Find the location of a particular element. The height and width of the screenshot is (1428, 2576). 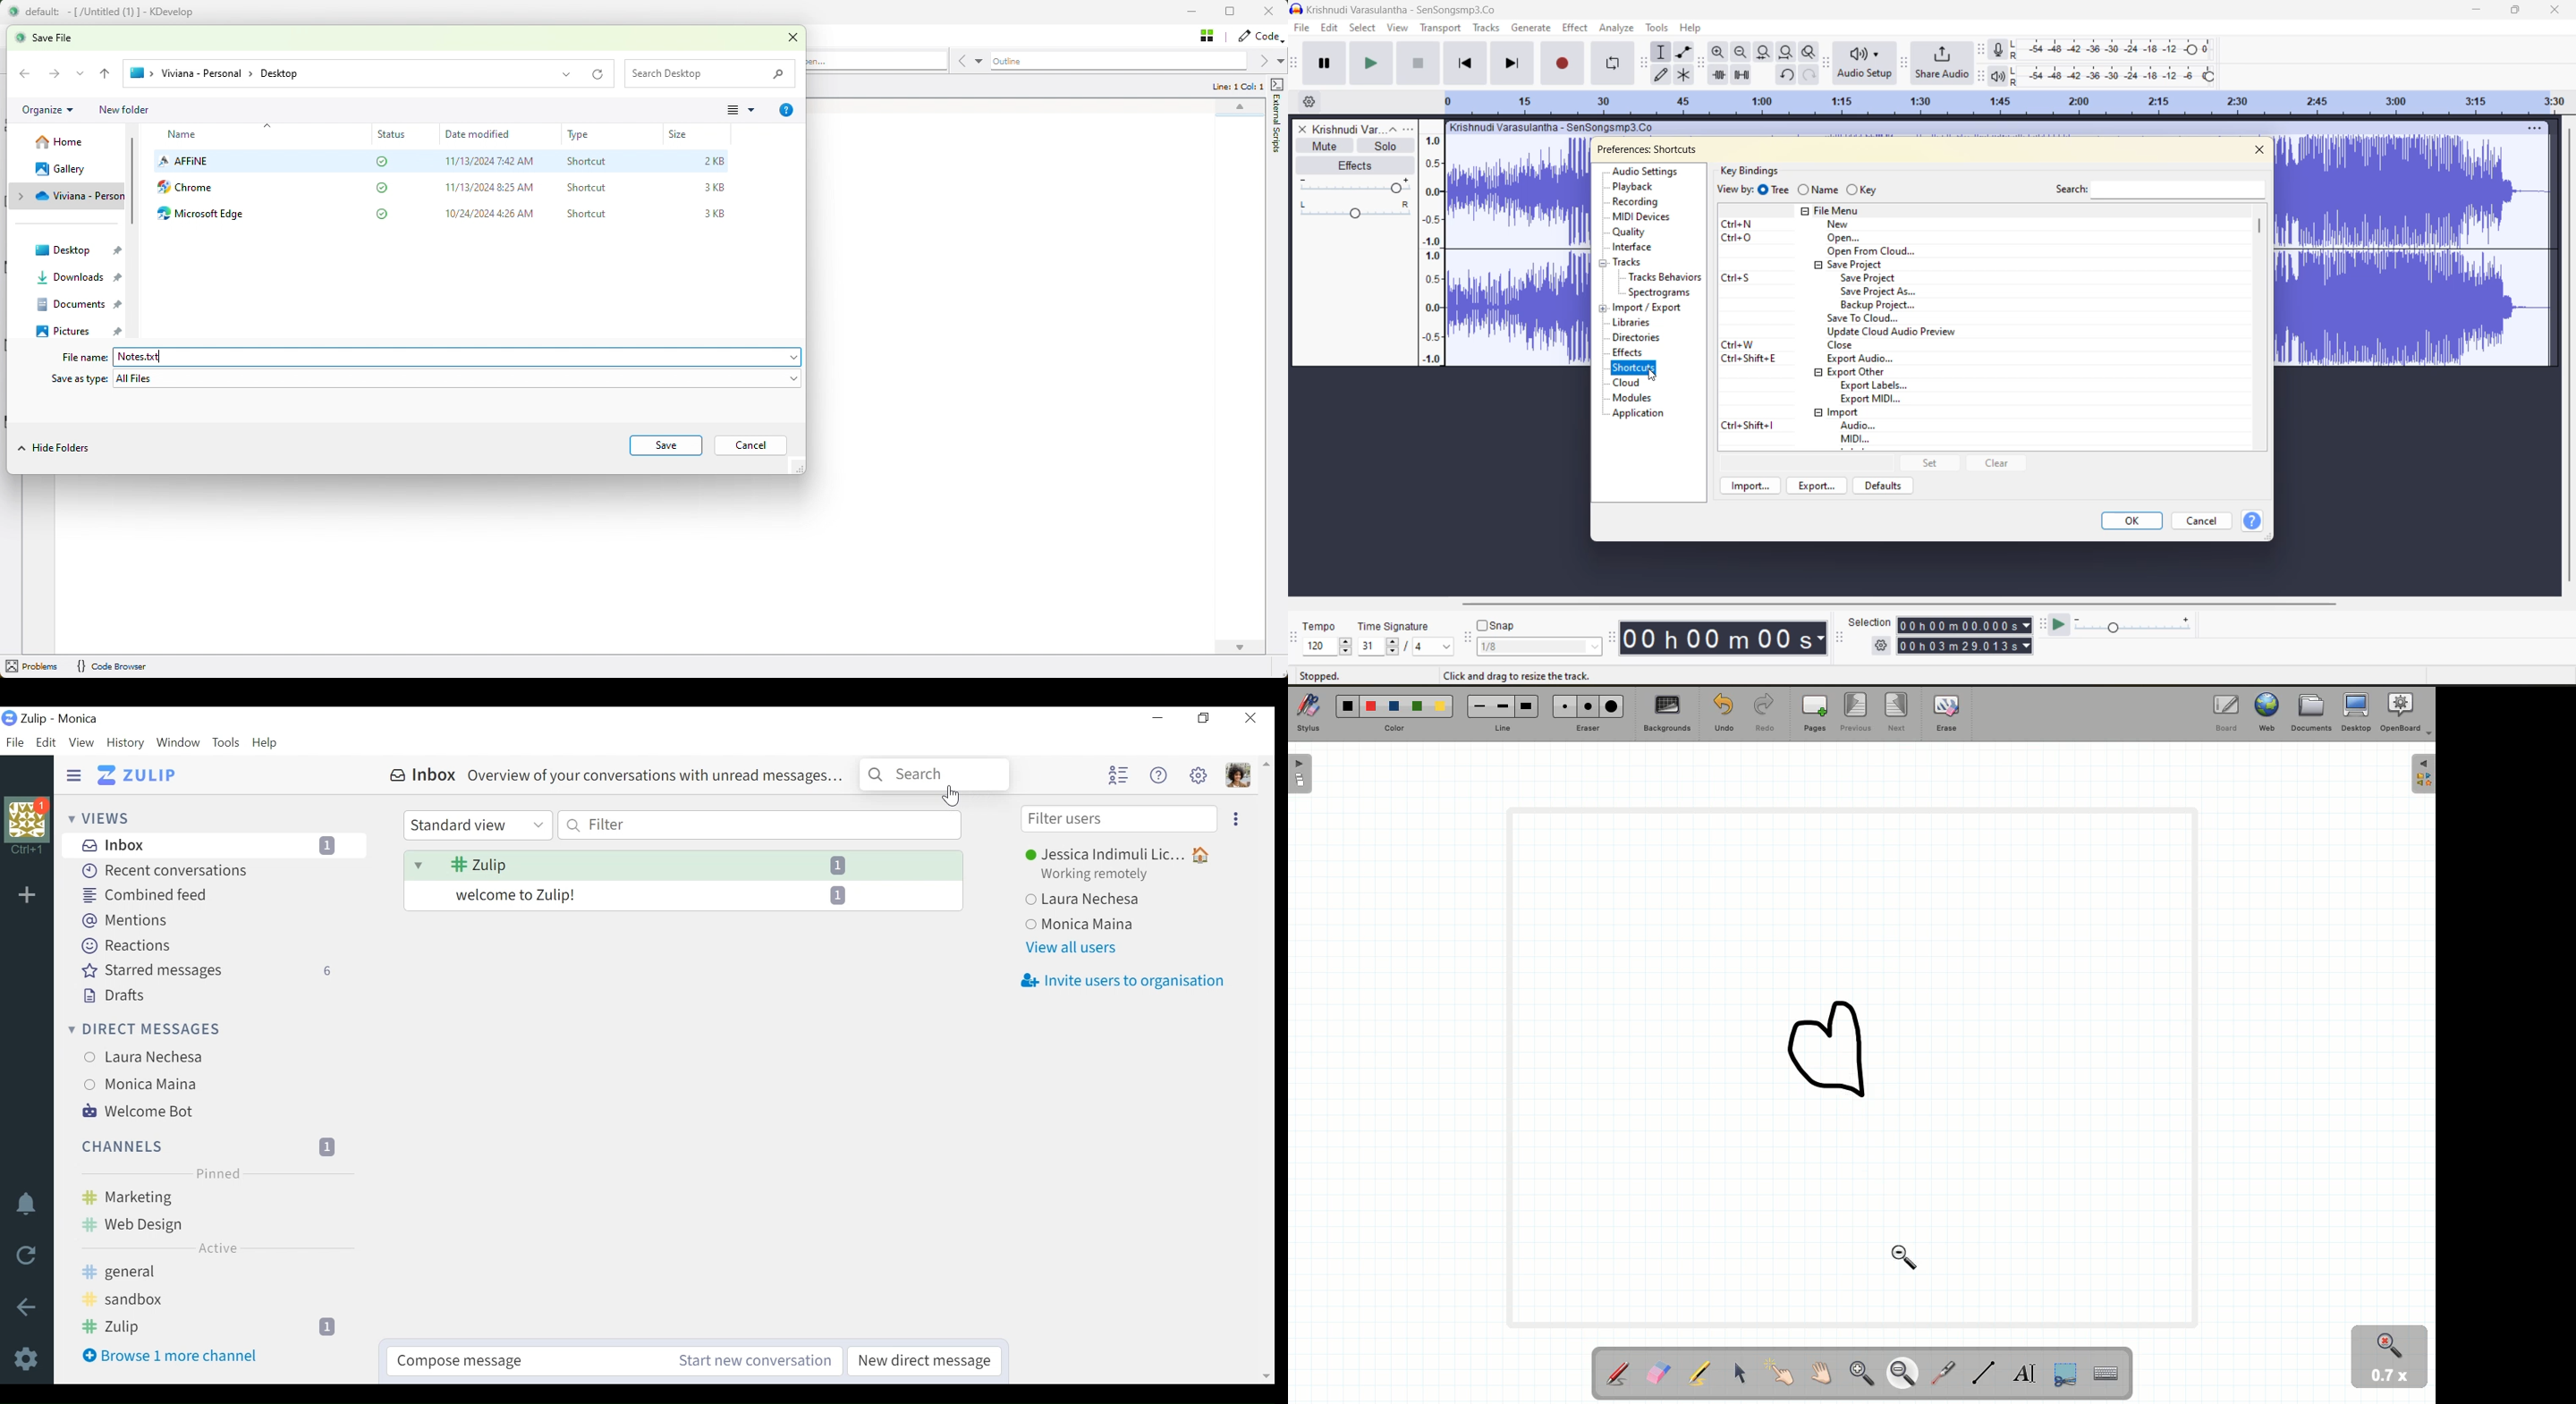

cloud is located at coordinates (1641, 384).